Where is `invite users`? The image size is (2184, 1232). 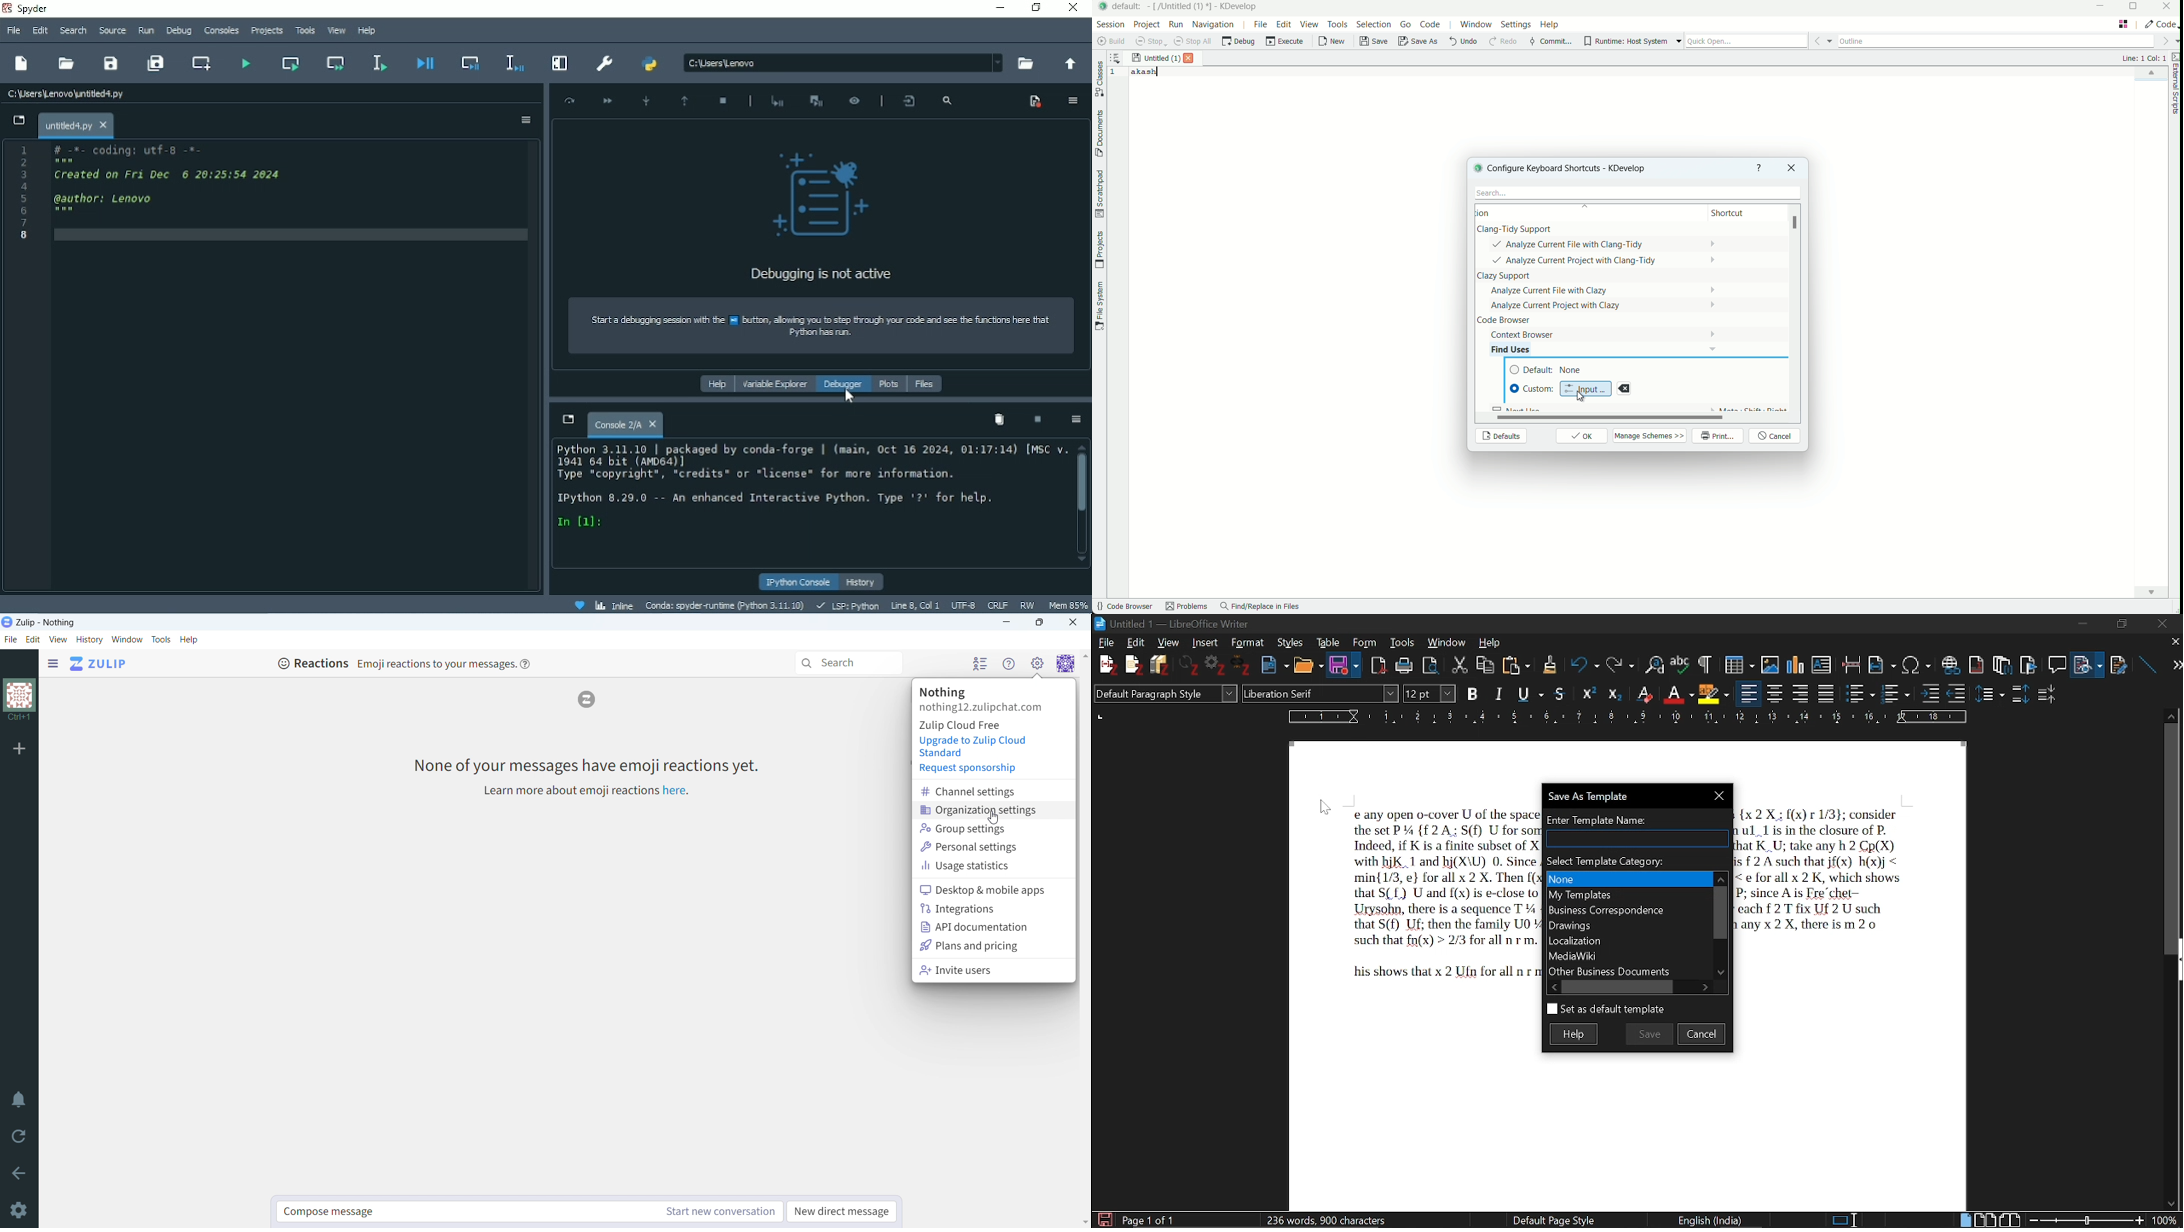
invite users is located at coordinates (993, 970).